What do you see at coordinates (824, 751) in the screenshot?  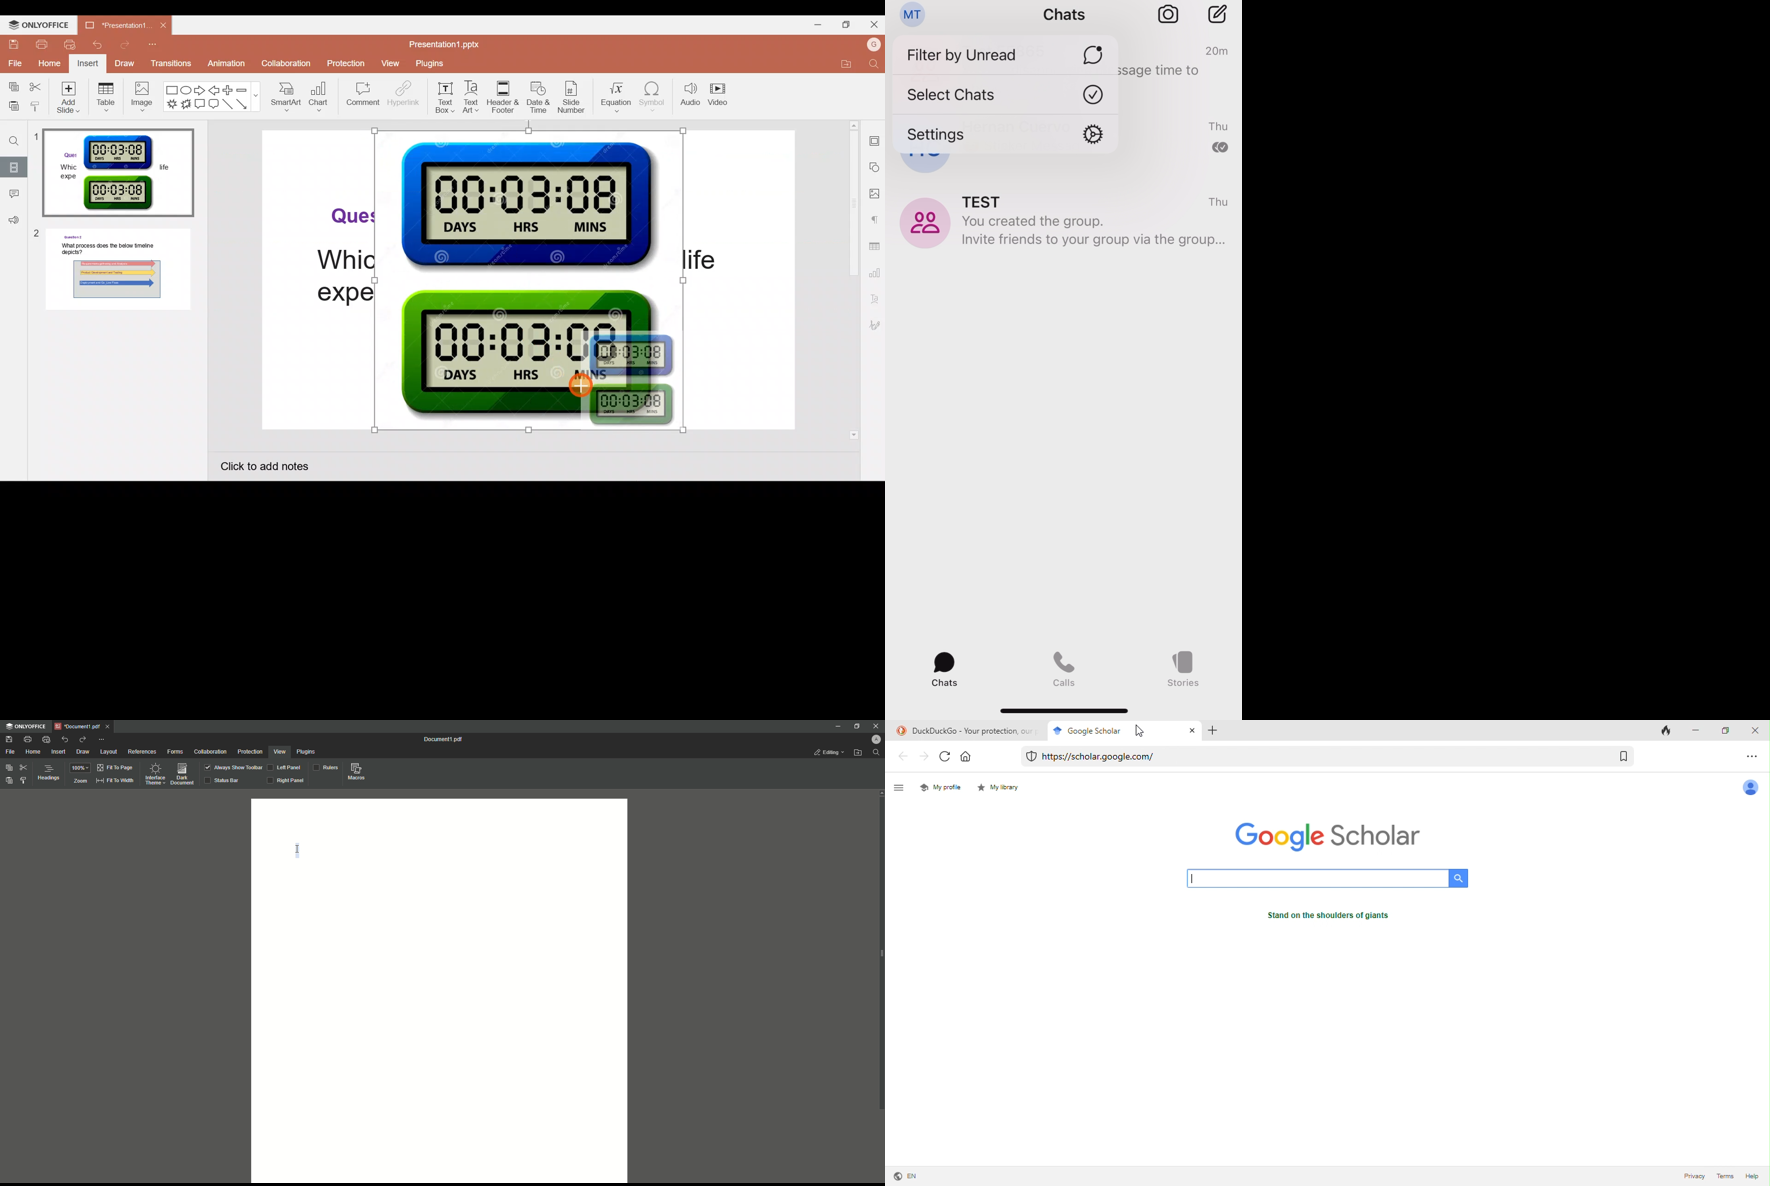 I see `Editing` at bounding box center [824, 751].